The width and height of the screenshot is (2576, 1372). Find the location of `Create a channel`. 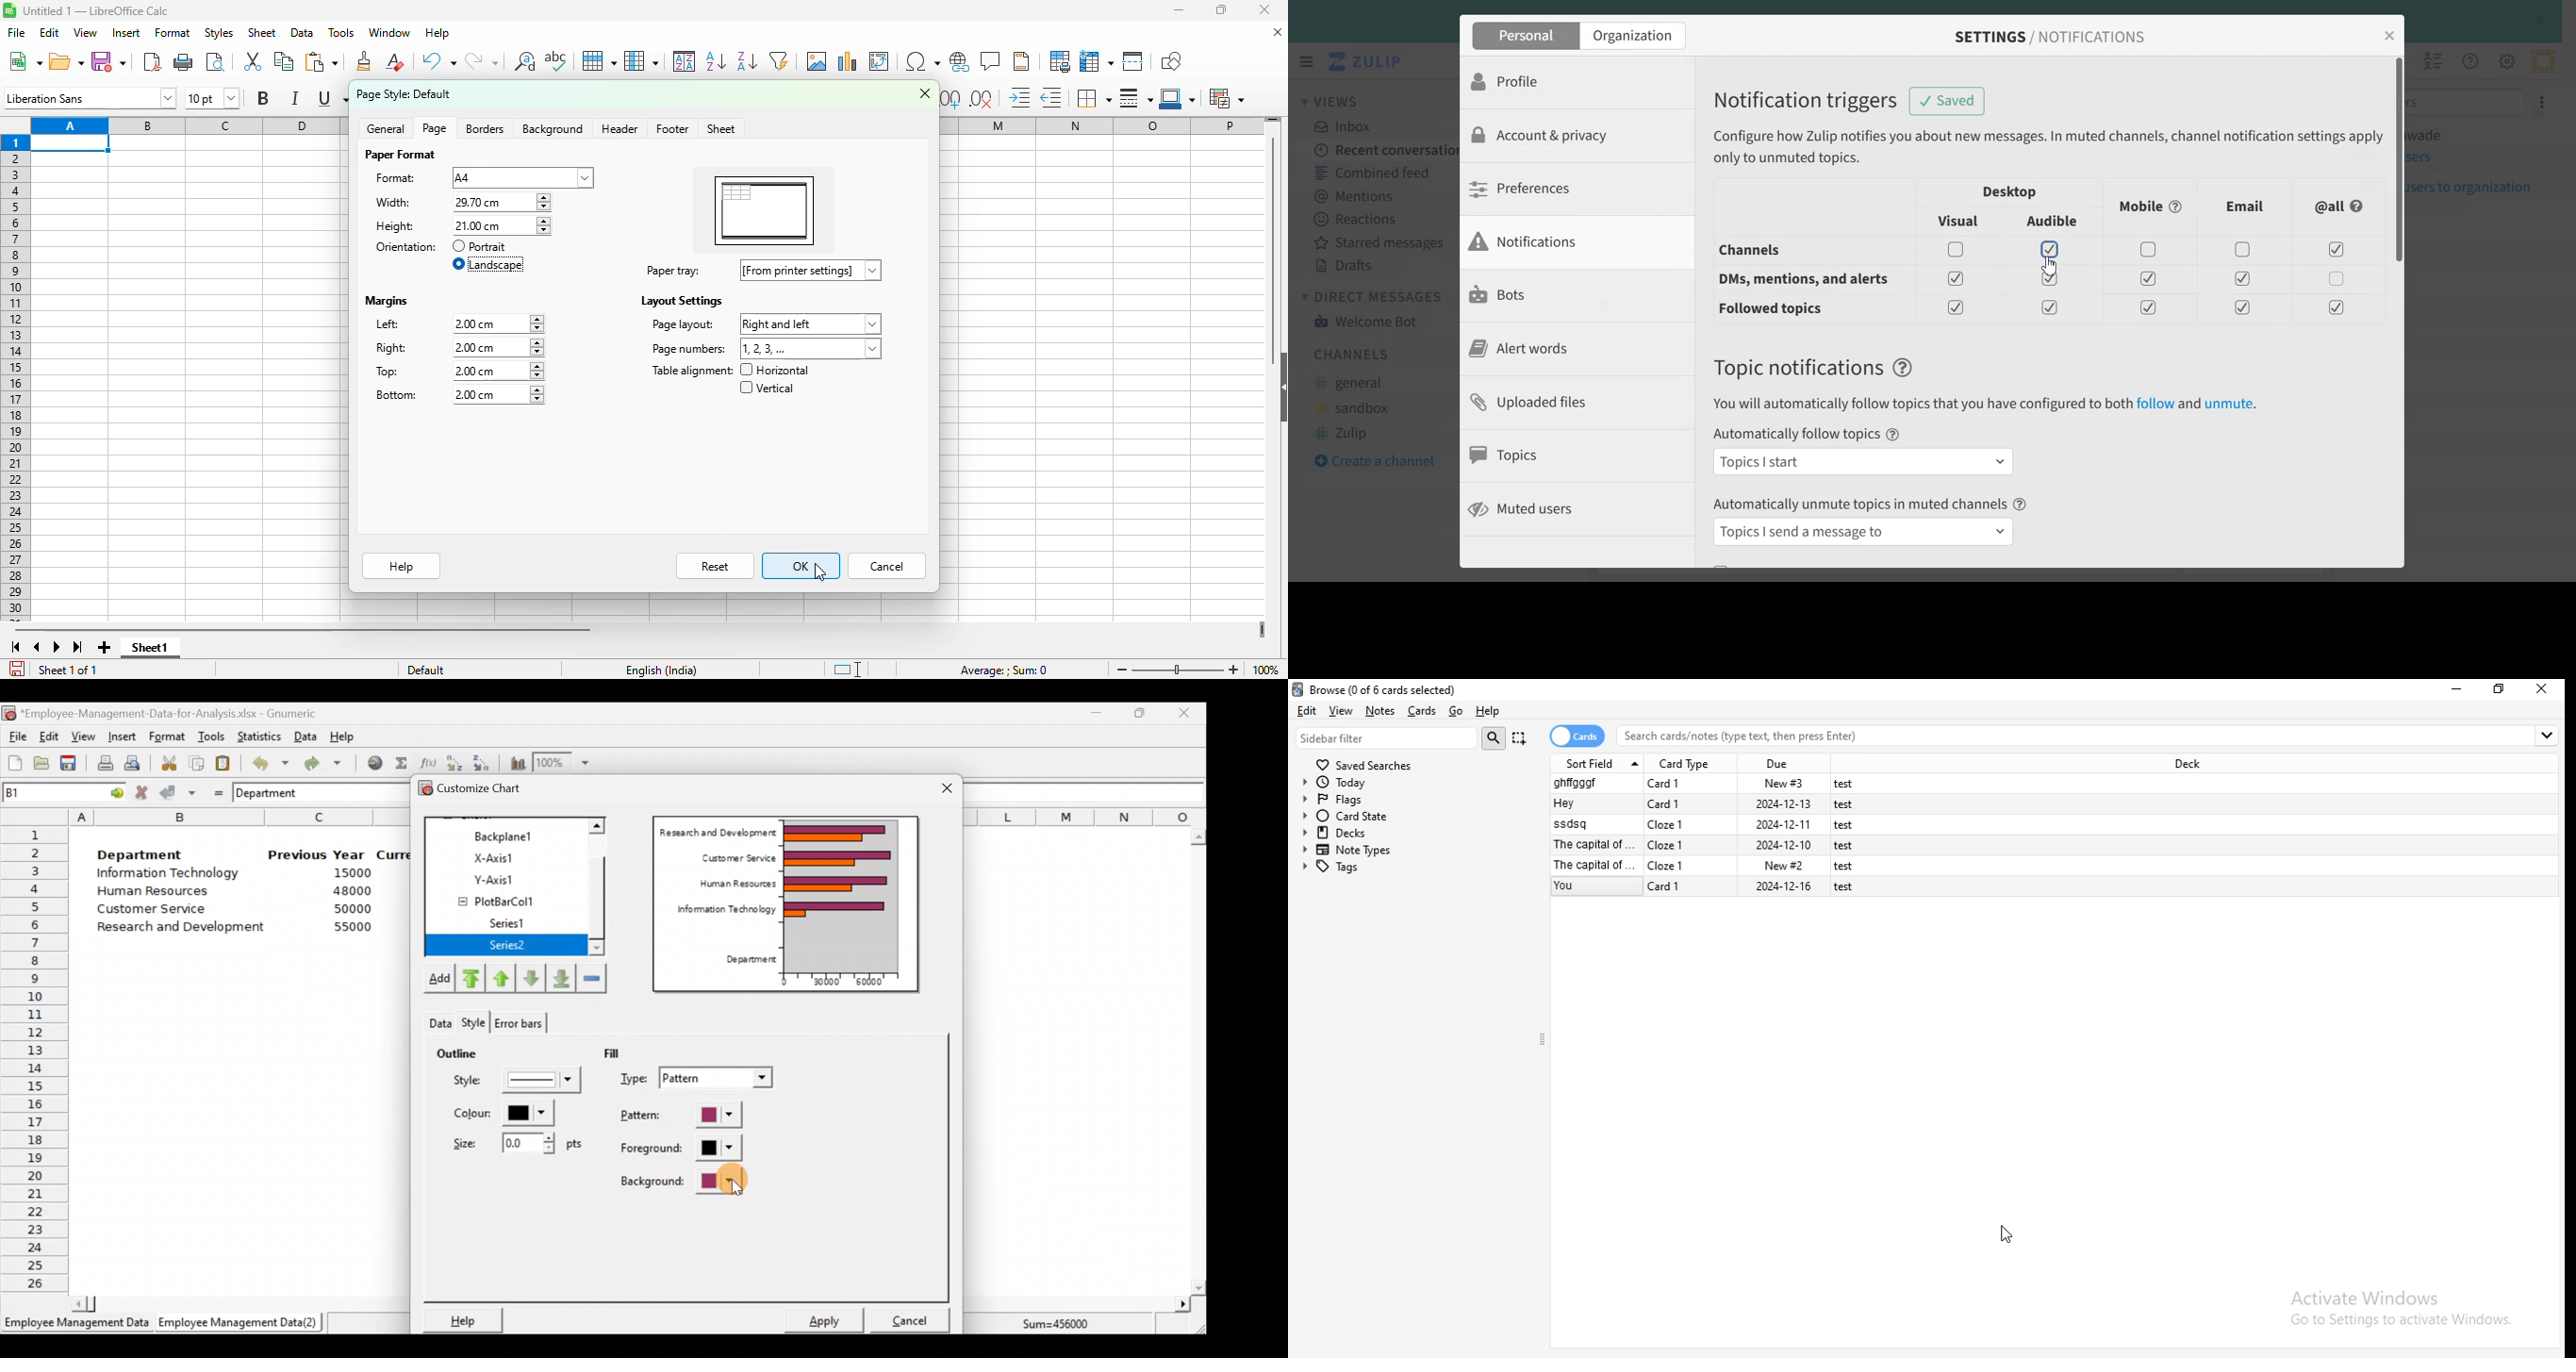

Create a channel is located at coordinates (1383, 460).